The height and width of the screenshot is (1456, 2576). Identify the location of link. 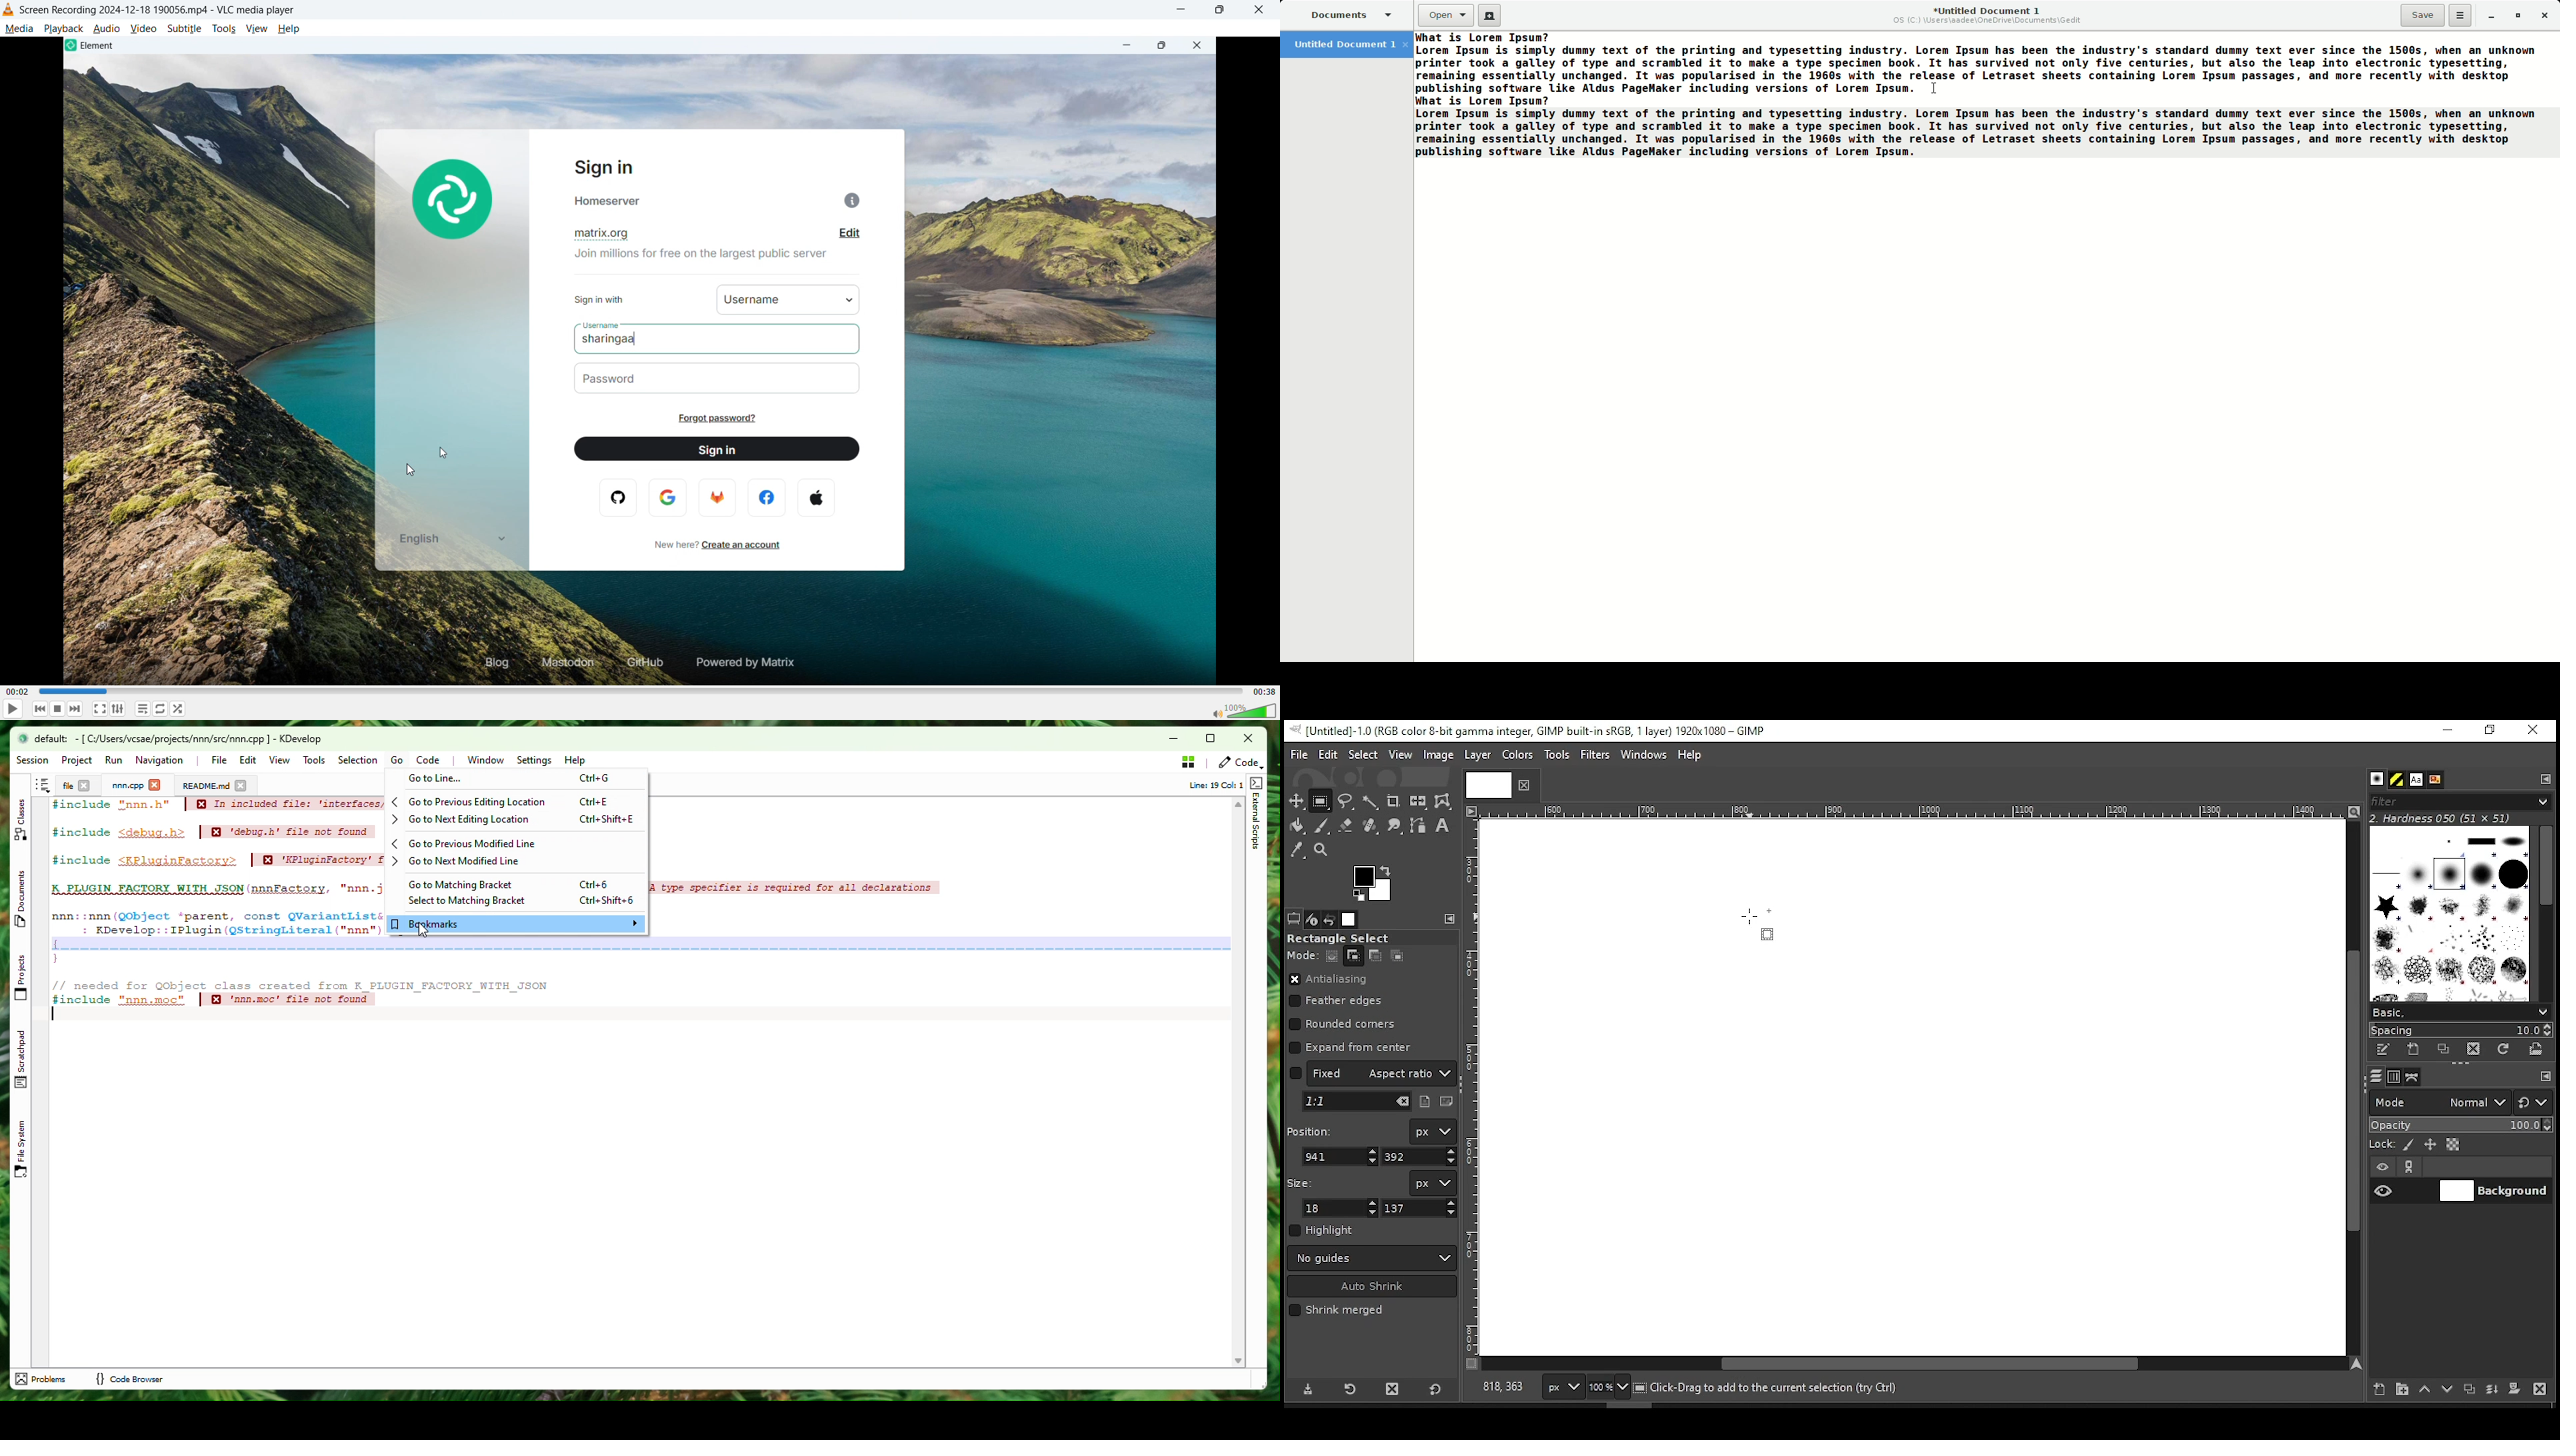
(2409, 1167).